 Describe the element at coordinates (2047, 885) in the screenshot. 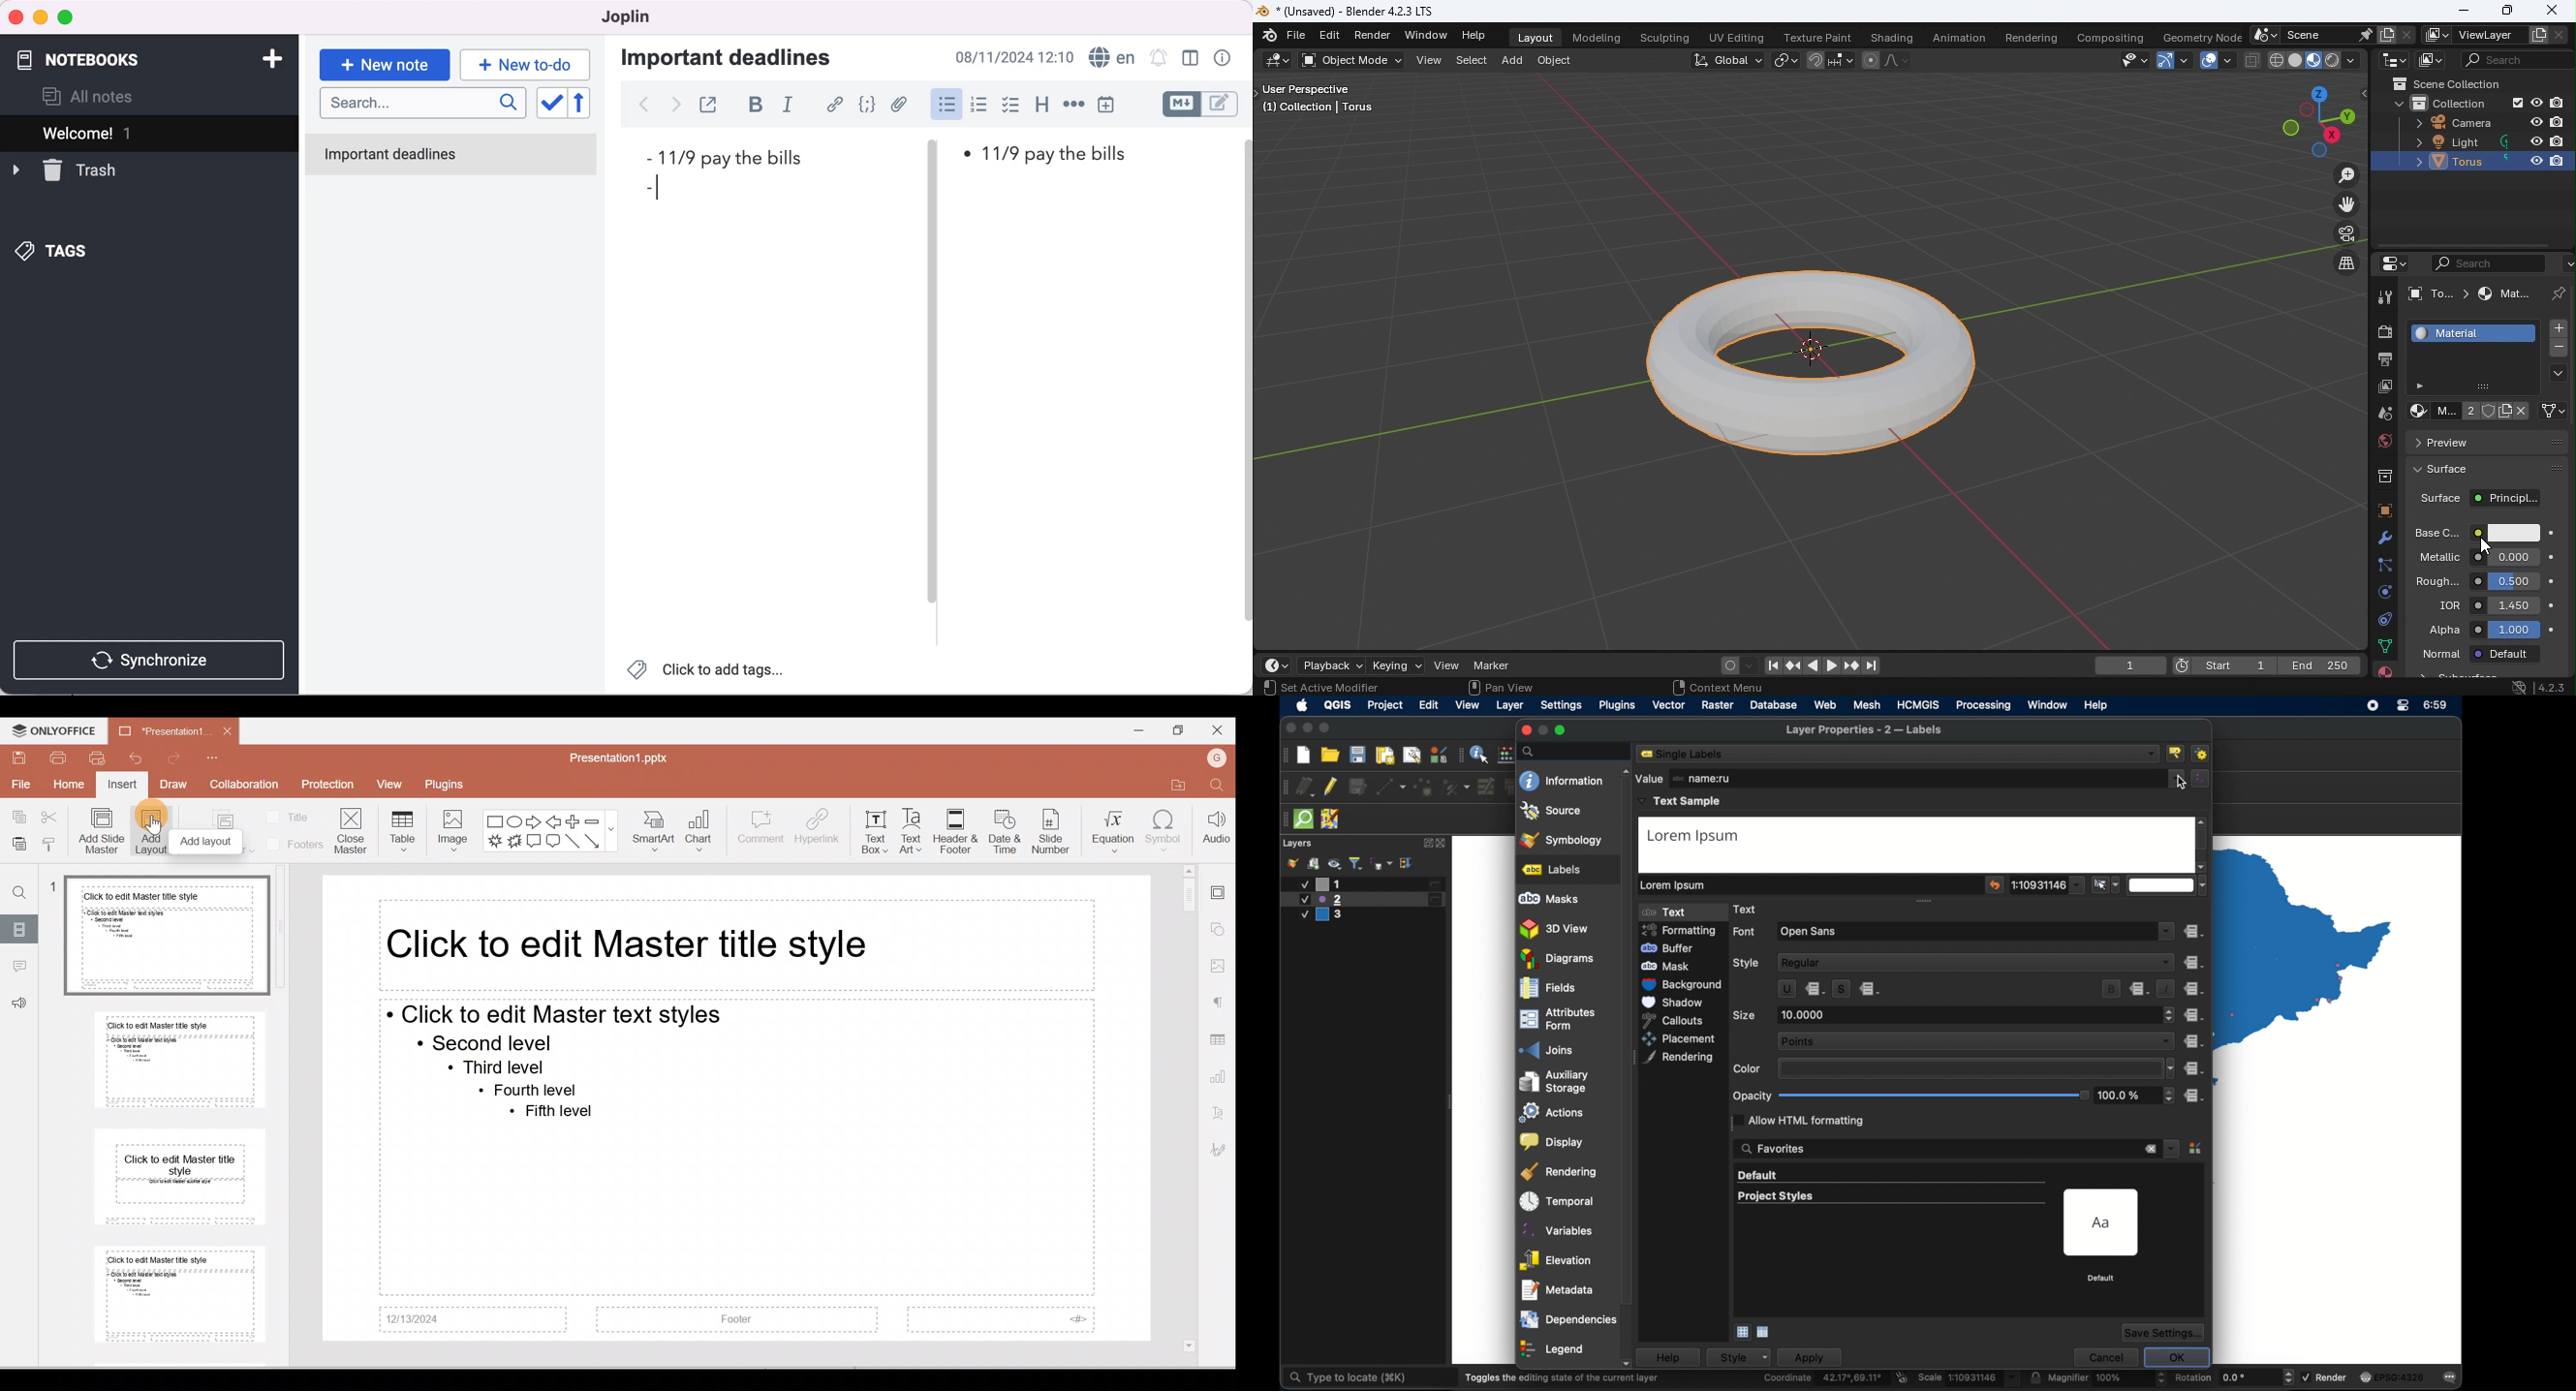

I see `dropdown menu` at that location.